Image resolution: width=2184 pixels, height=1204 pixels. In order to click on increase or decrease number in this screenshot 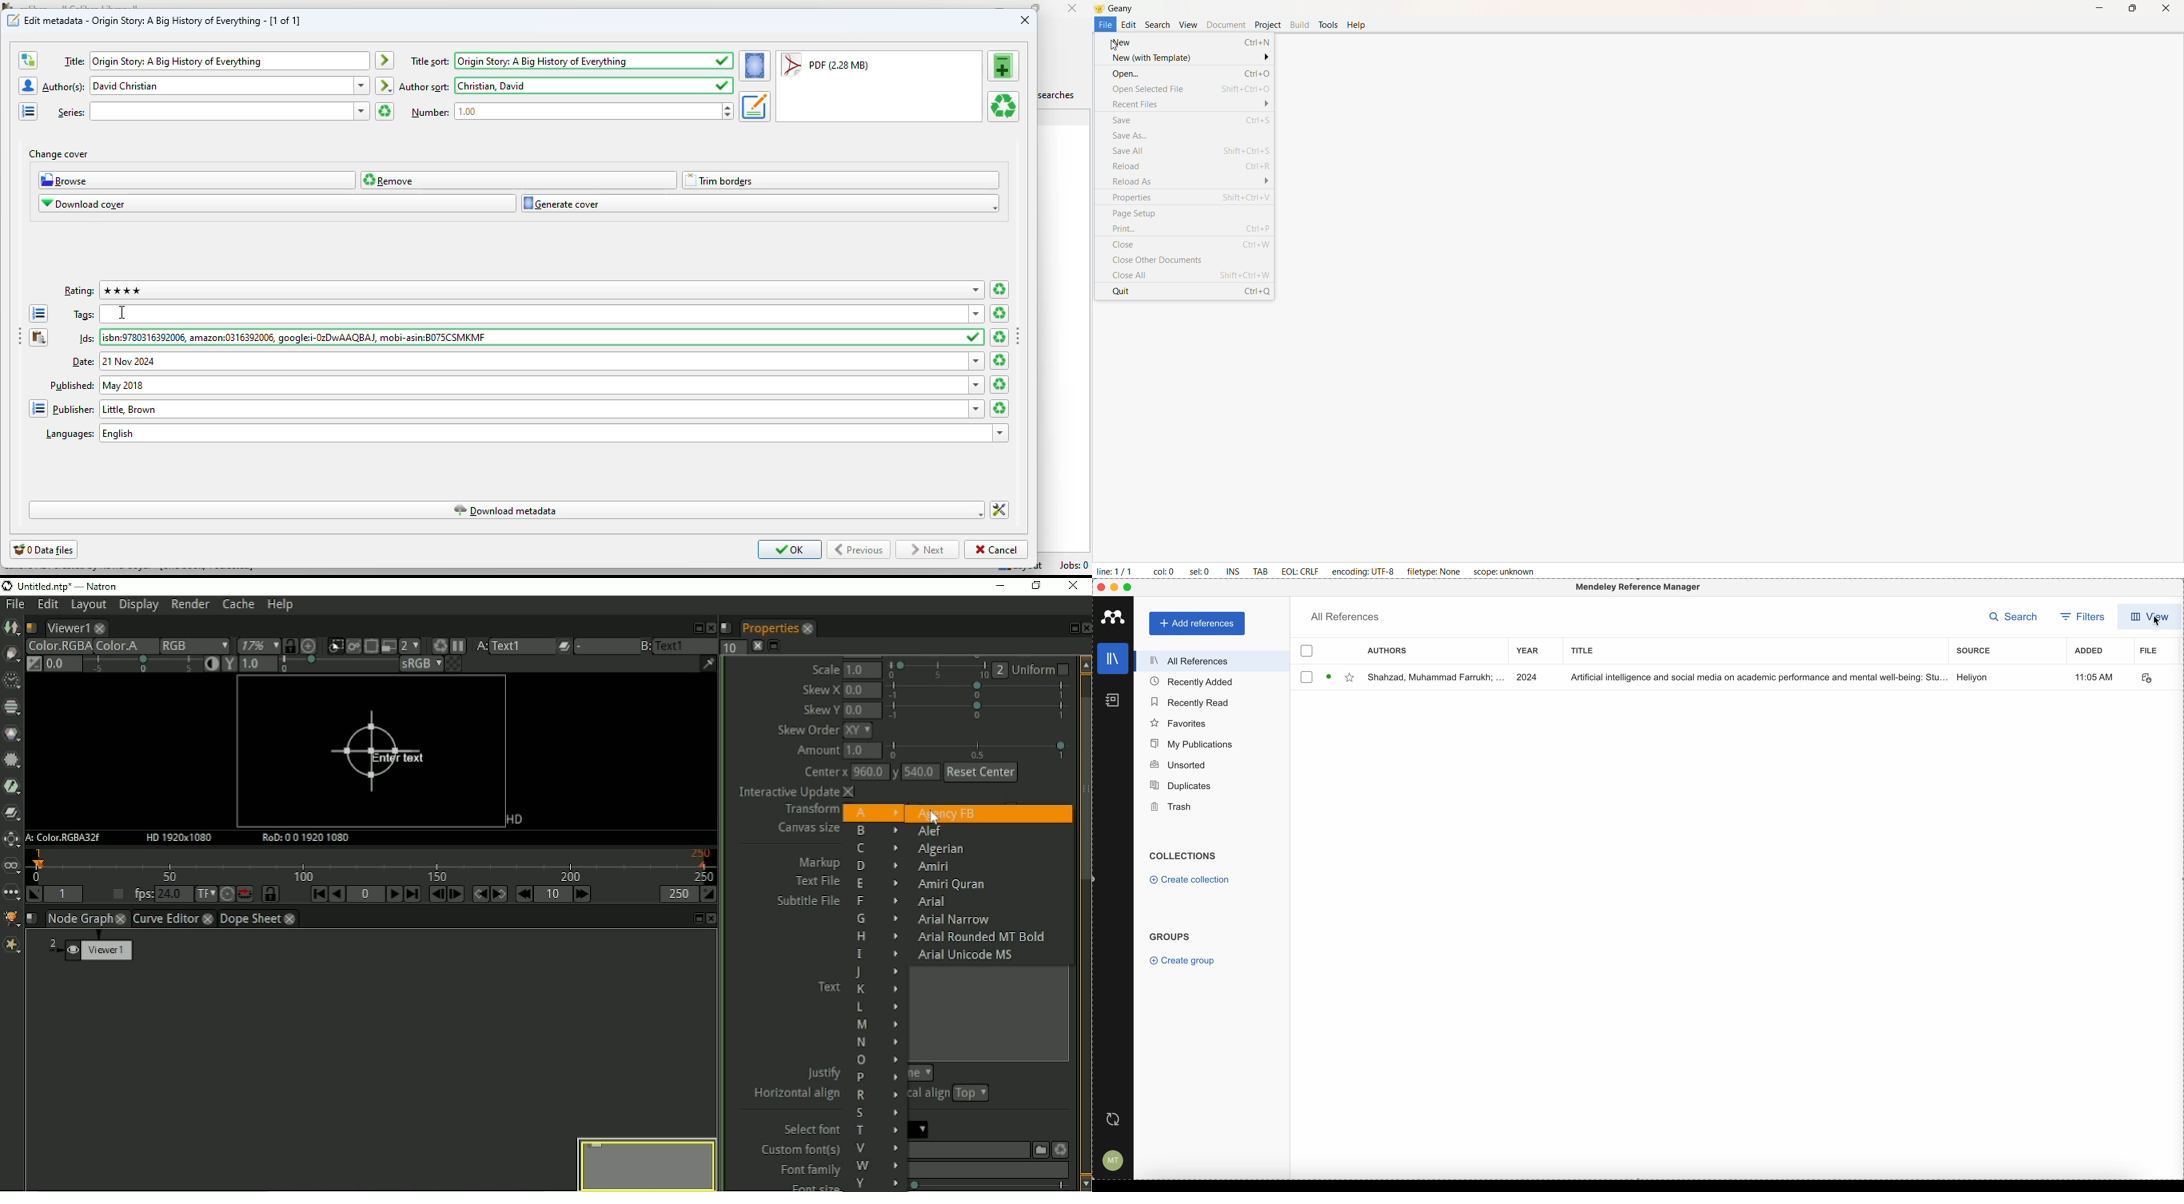, I will do `click(728, 111)`.